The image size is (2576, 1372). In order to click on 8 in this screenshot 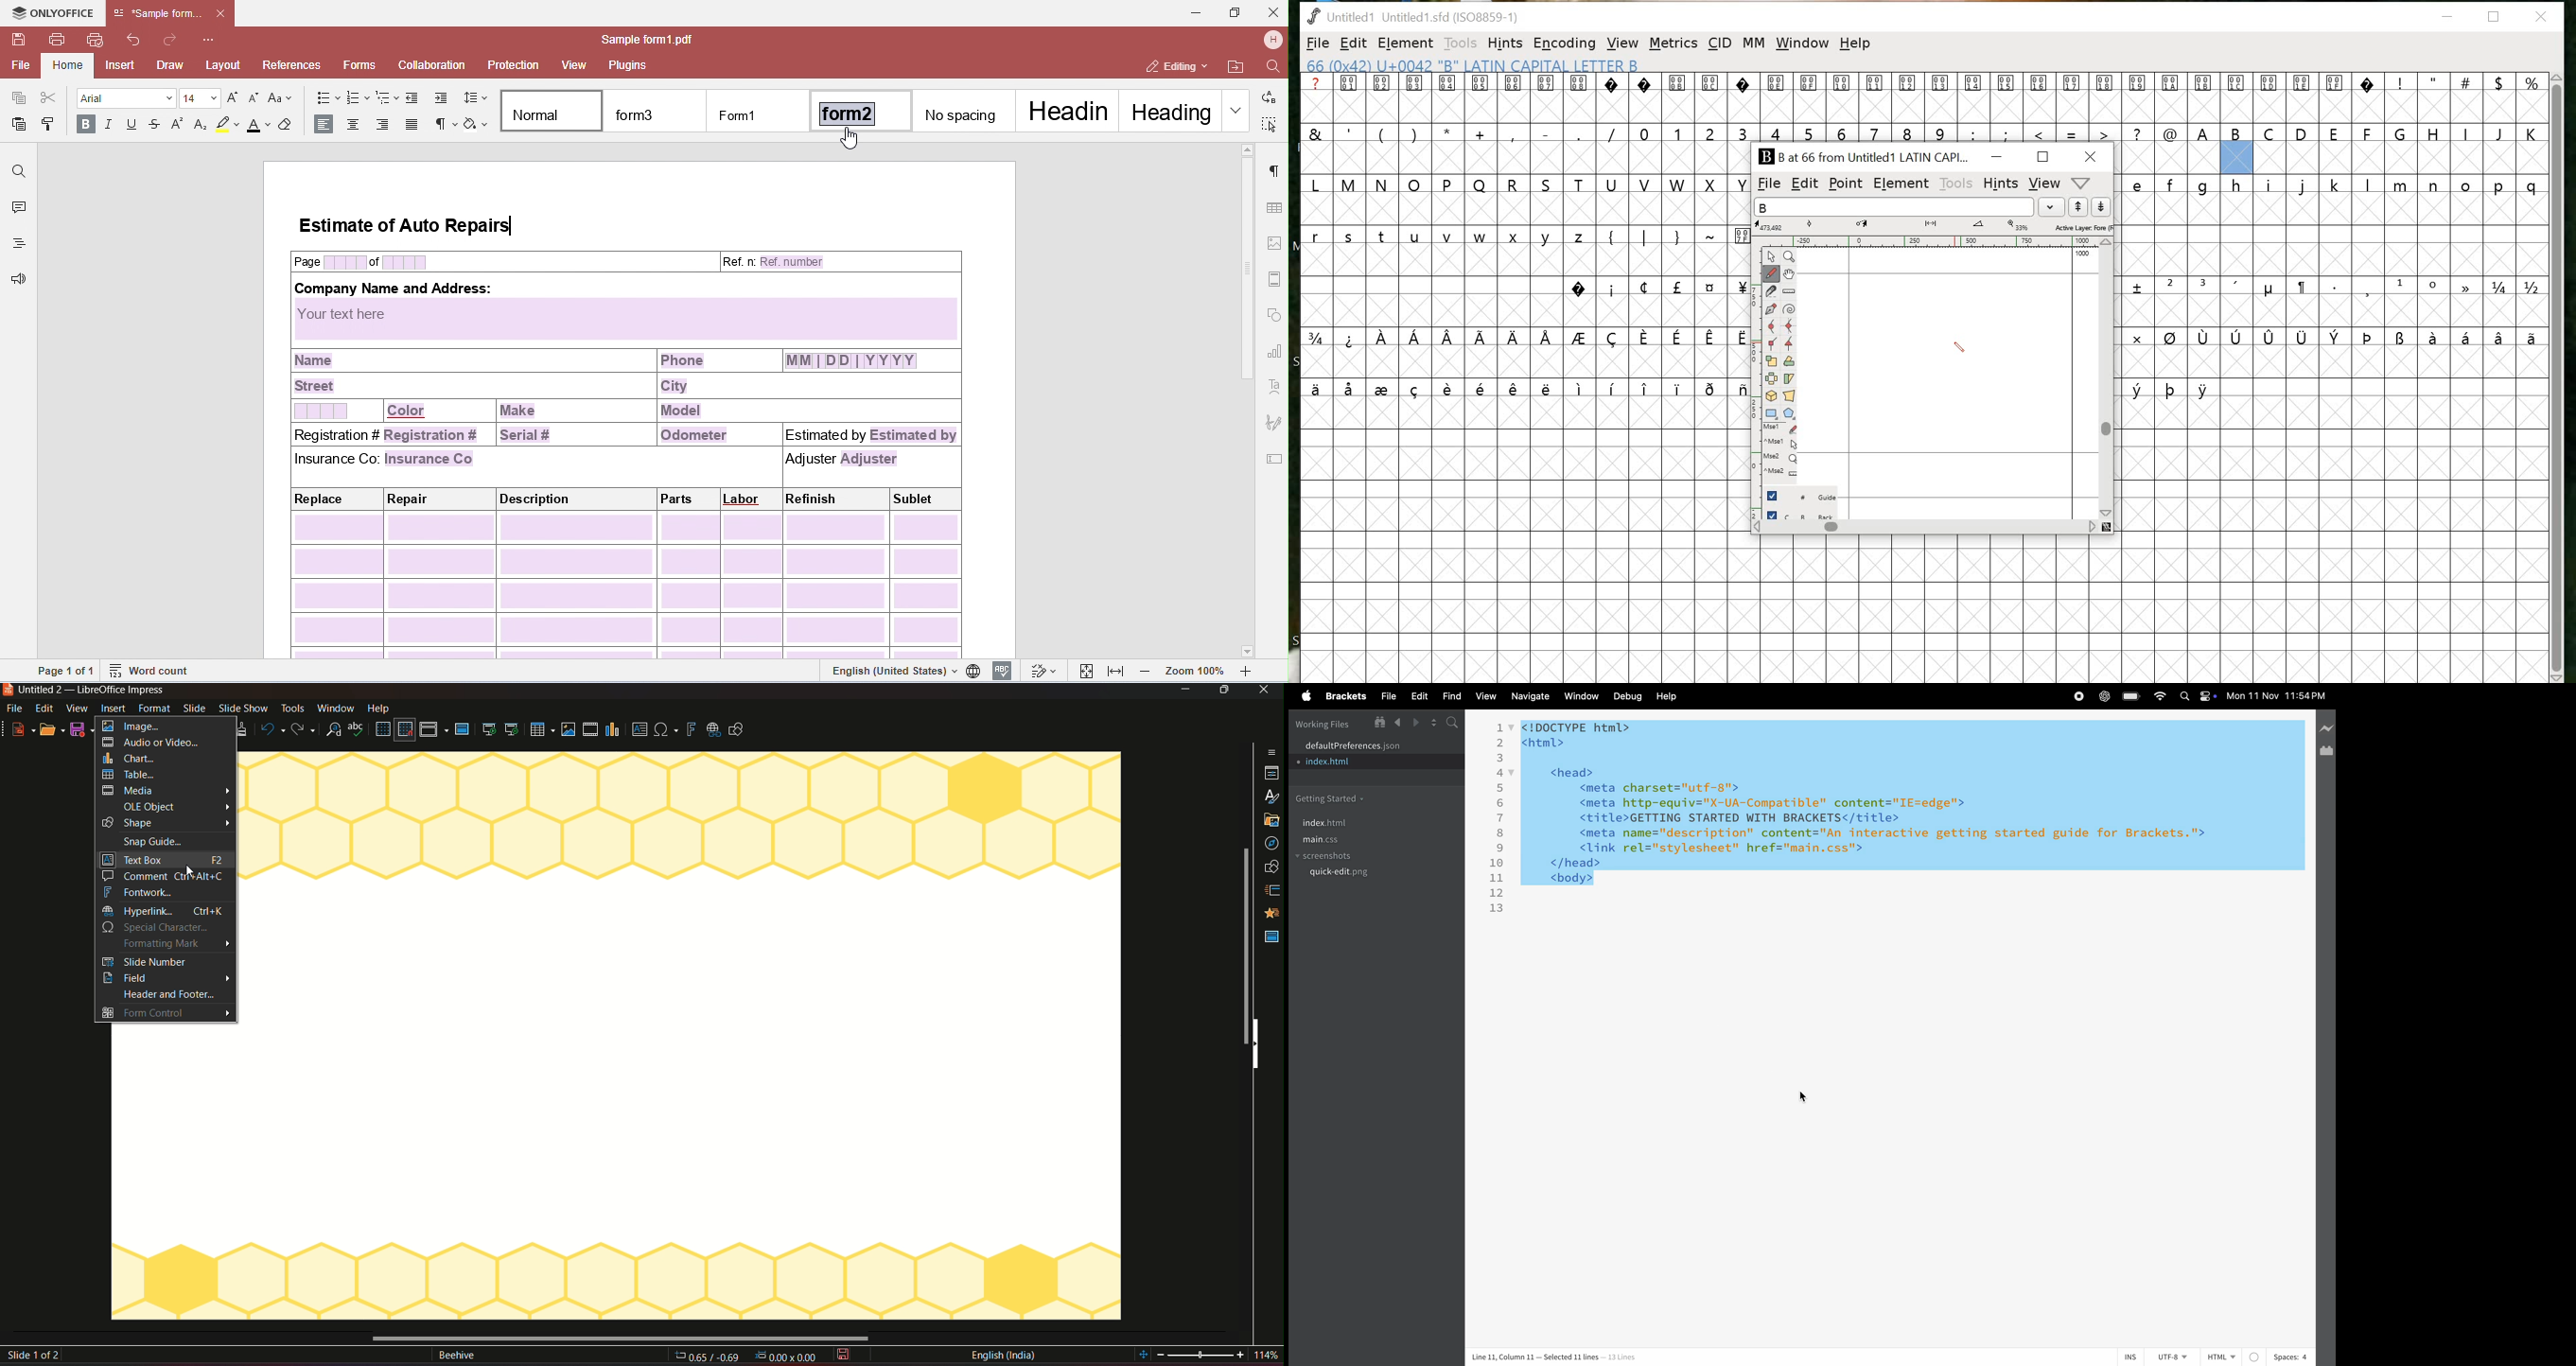, I will do `click(1501, 833)`.